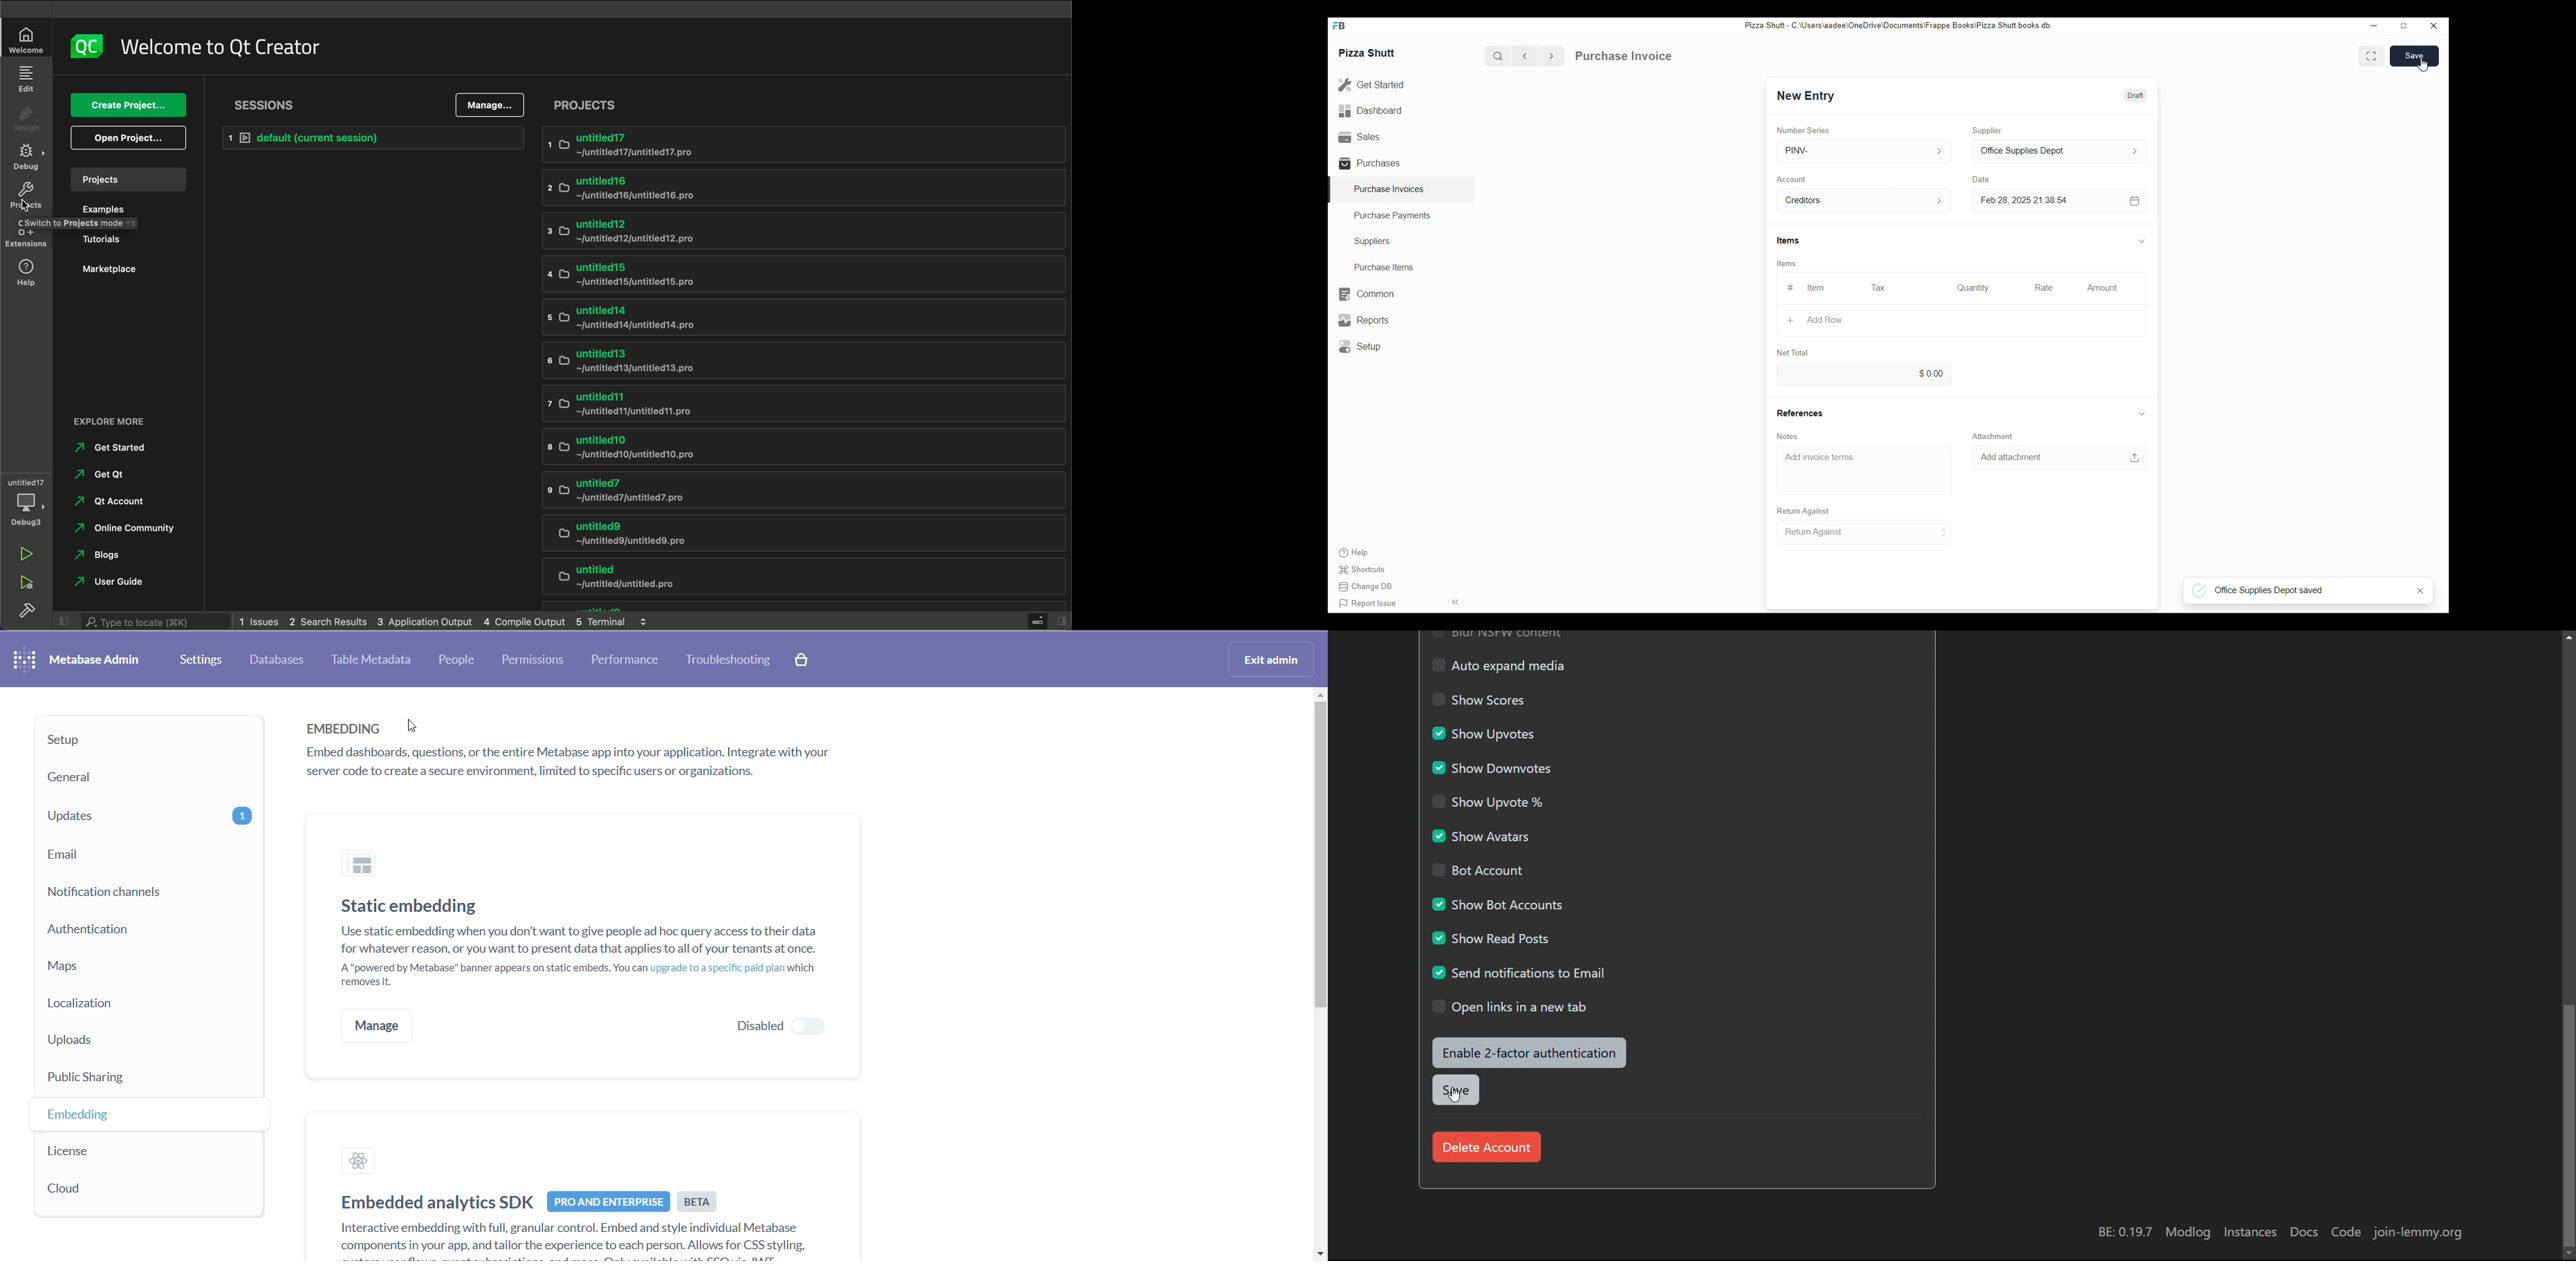 The height and width of the screenshot is (1288, 2576). Describe the element at coordinates (2419, 1232) in the screenshot. I see `join-lemmy.org` at that location.